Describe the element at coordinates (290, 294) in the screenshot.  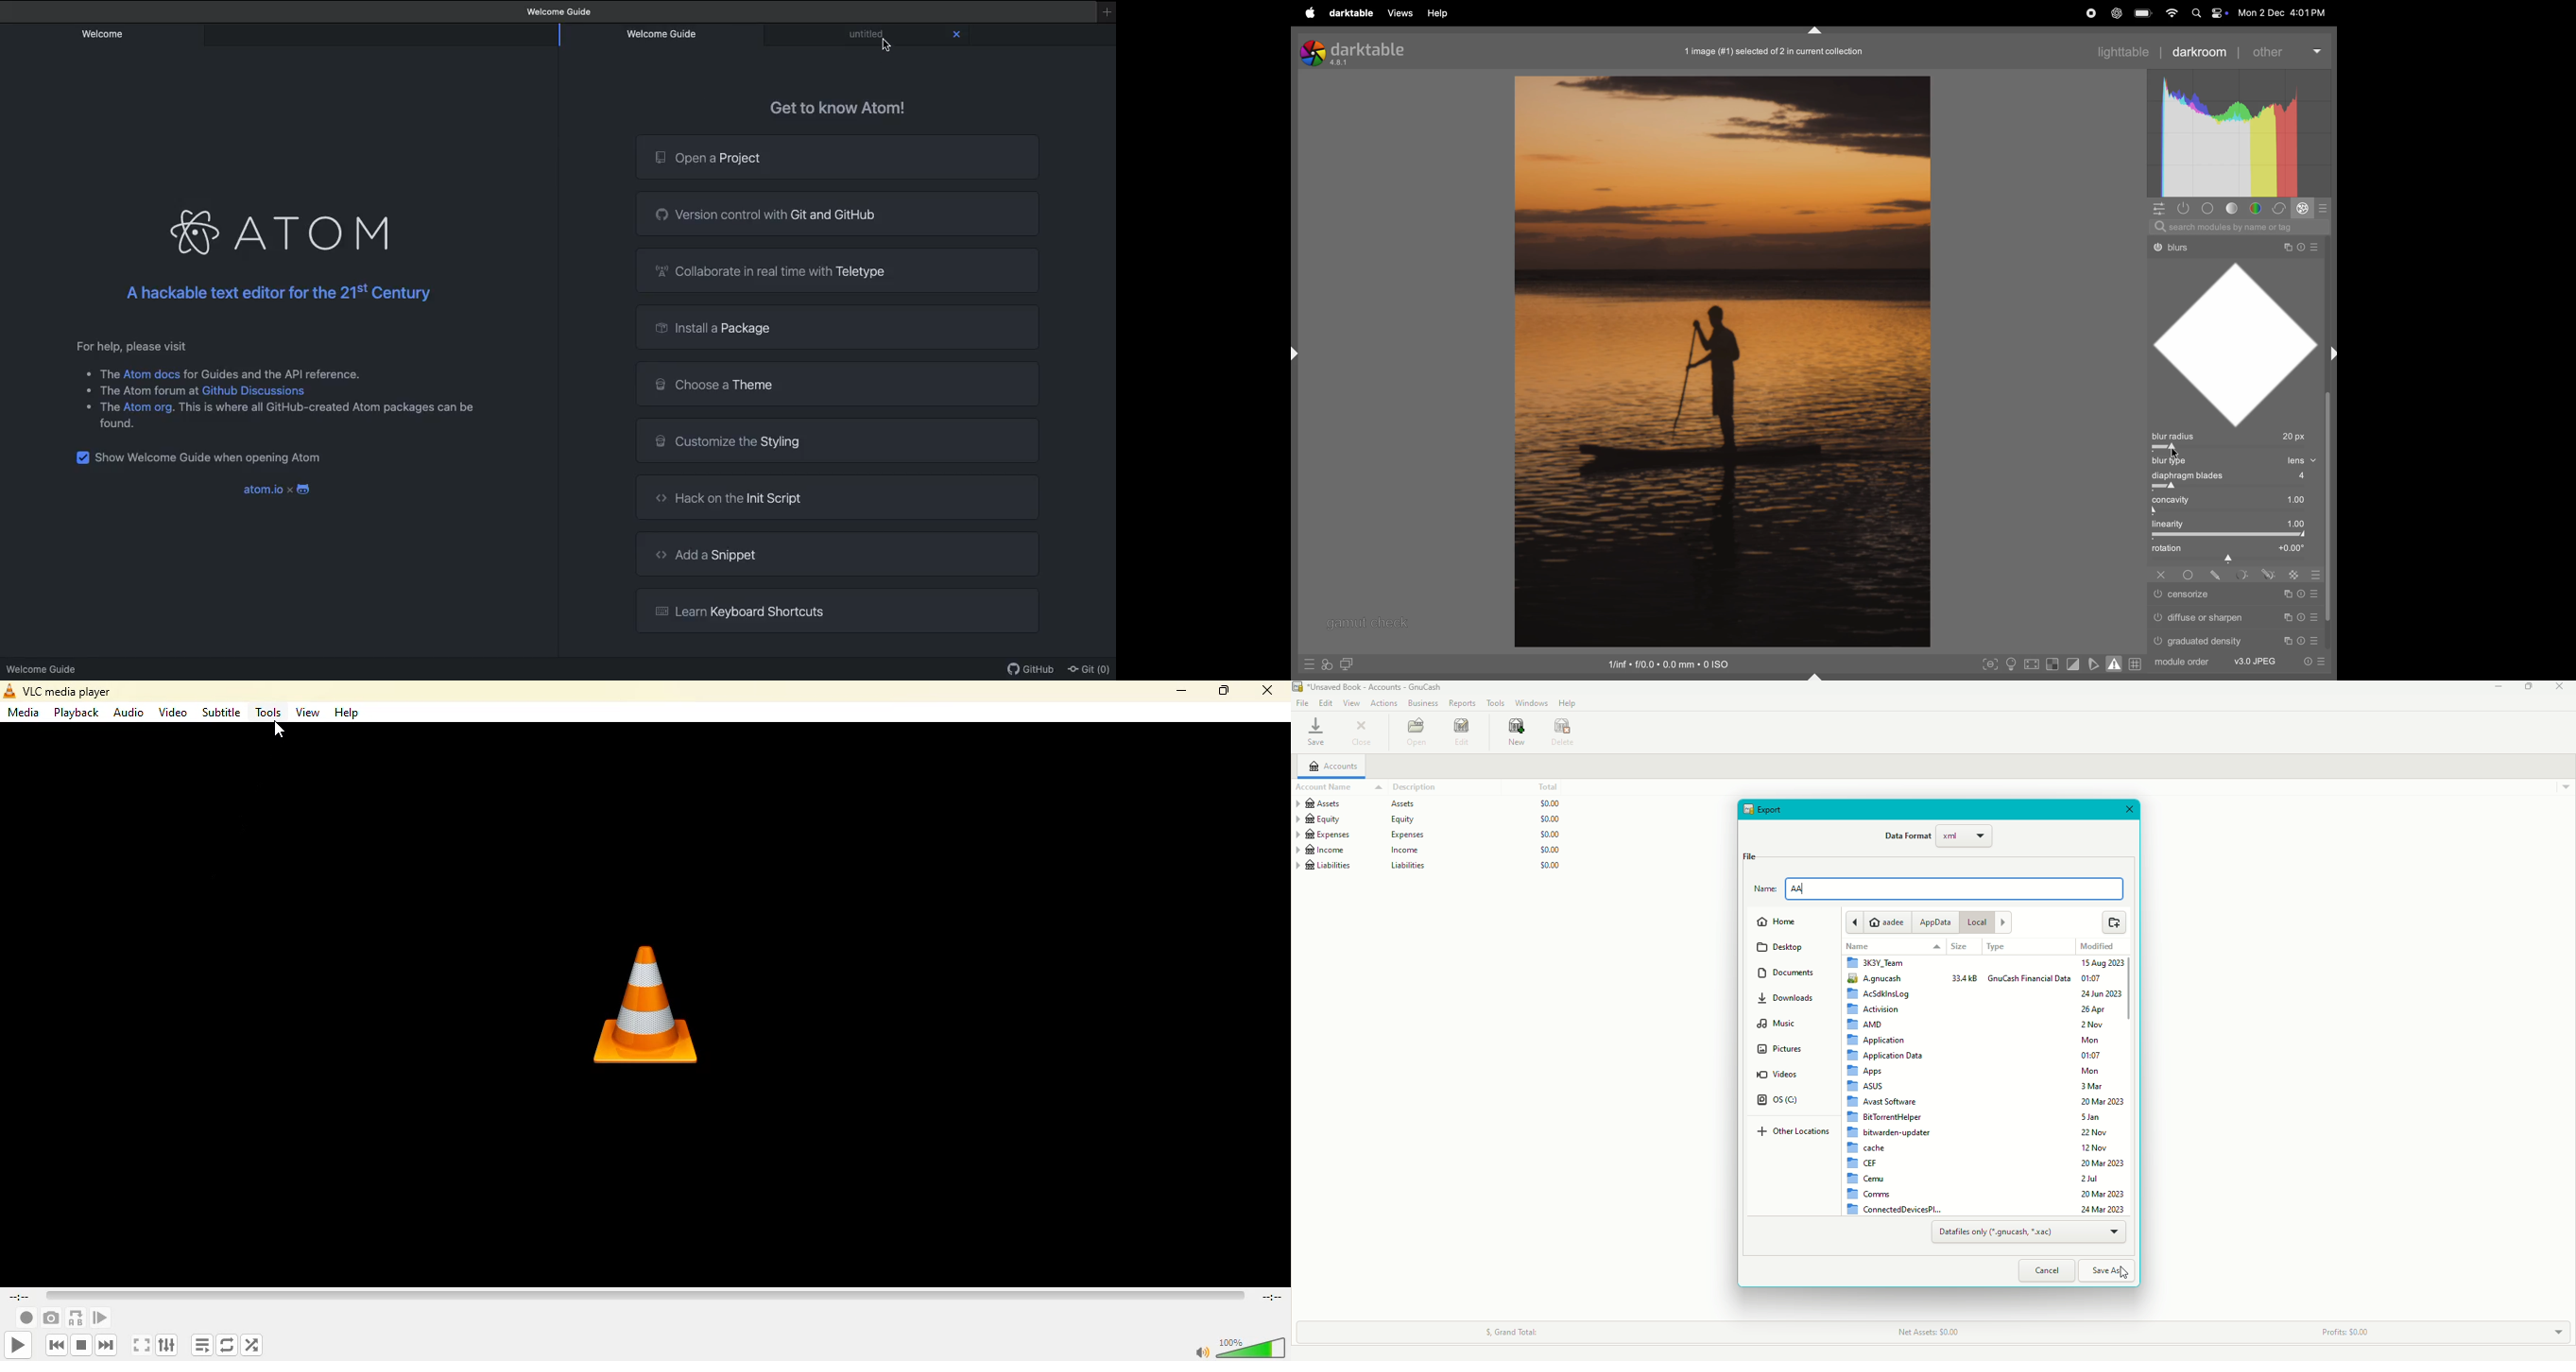
I see `A hackable text editor ` at that location.